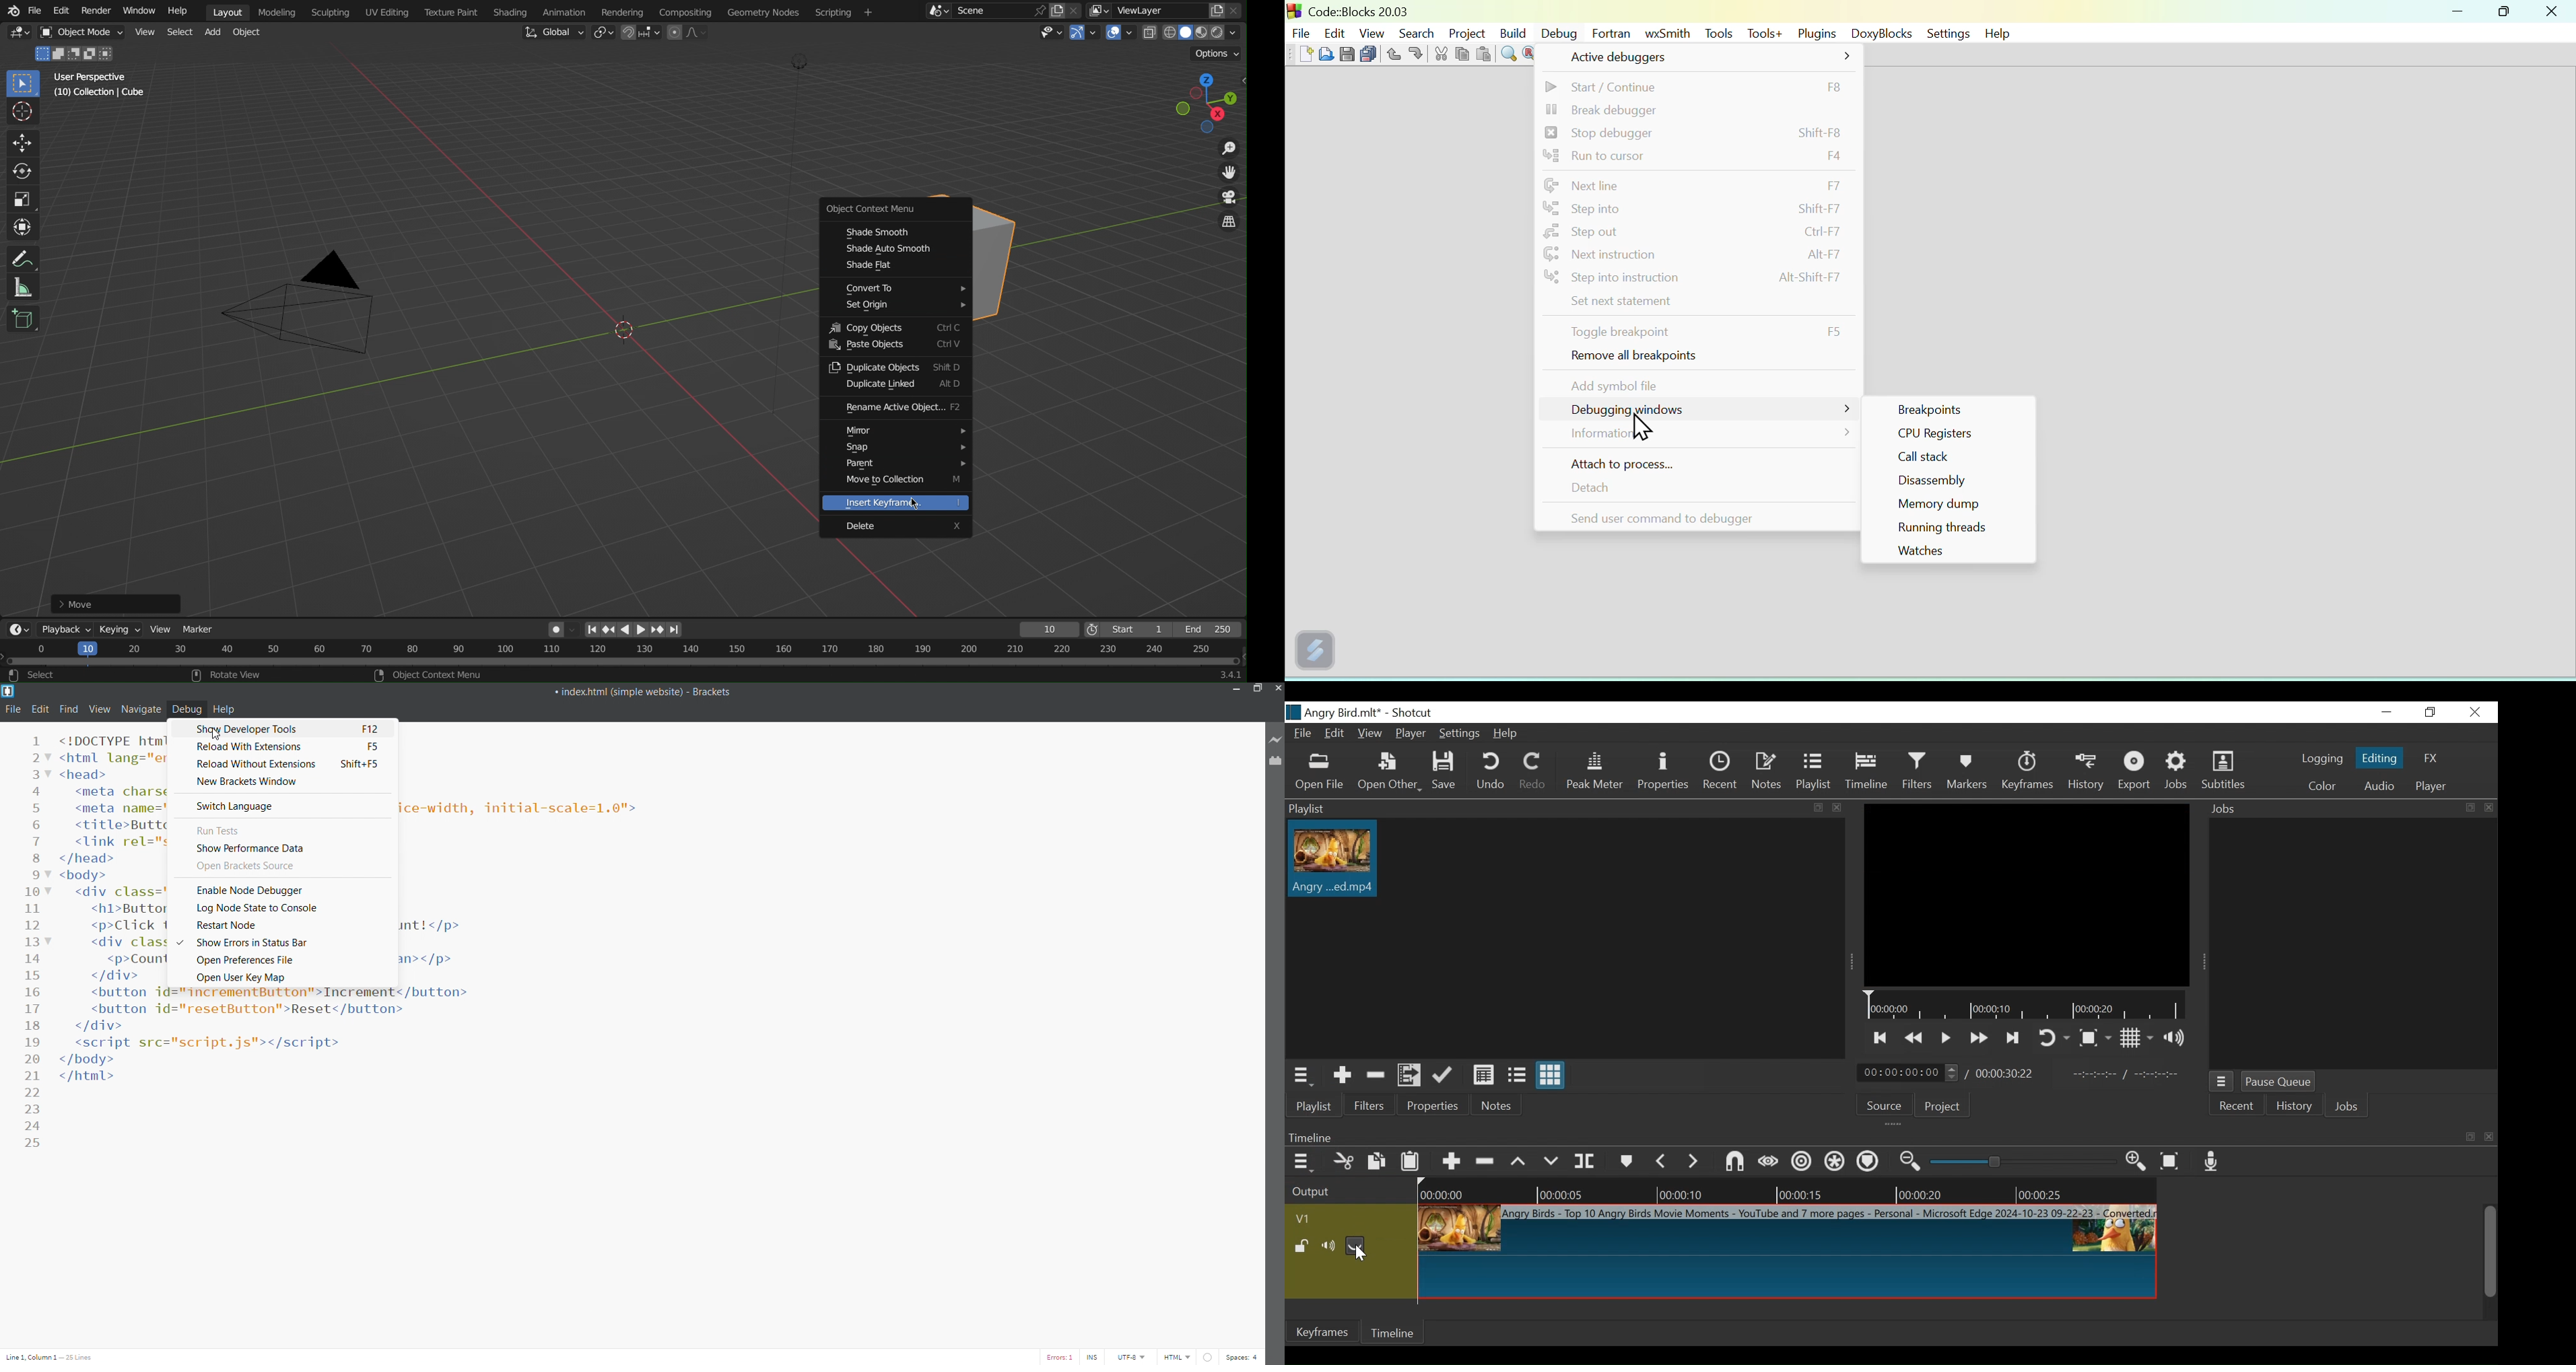 This screenshot has width=2576, height=1372. I want to click on show developer tools, so click(282, 729).